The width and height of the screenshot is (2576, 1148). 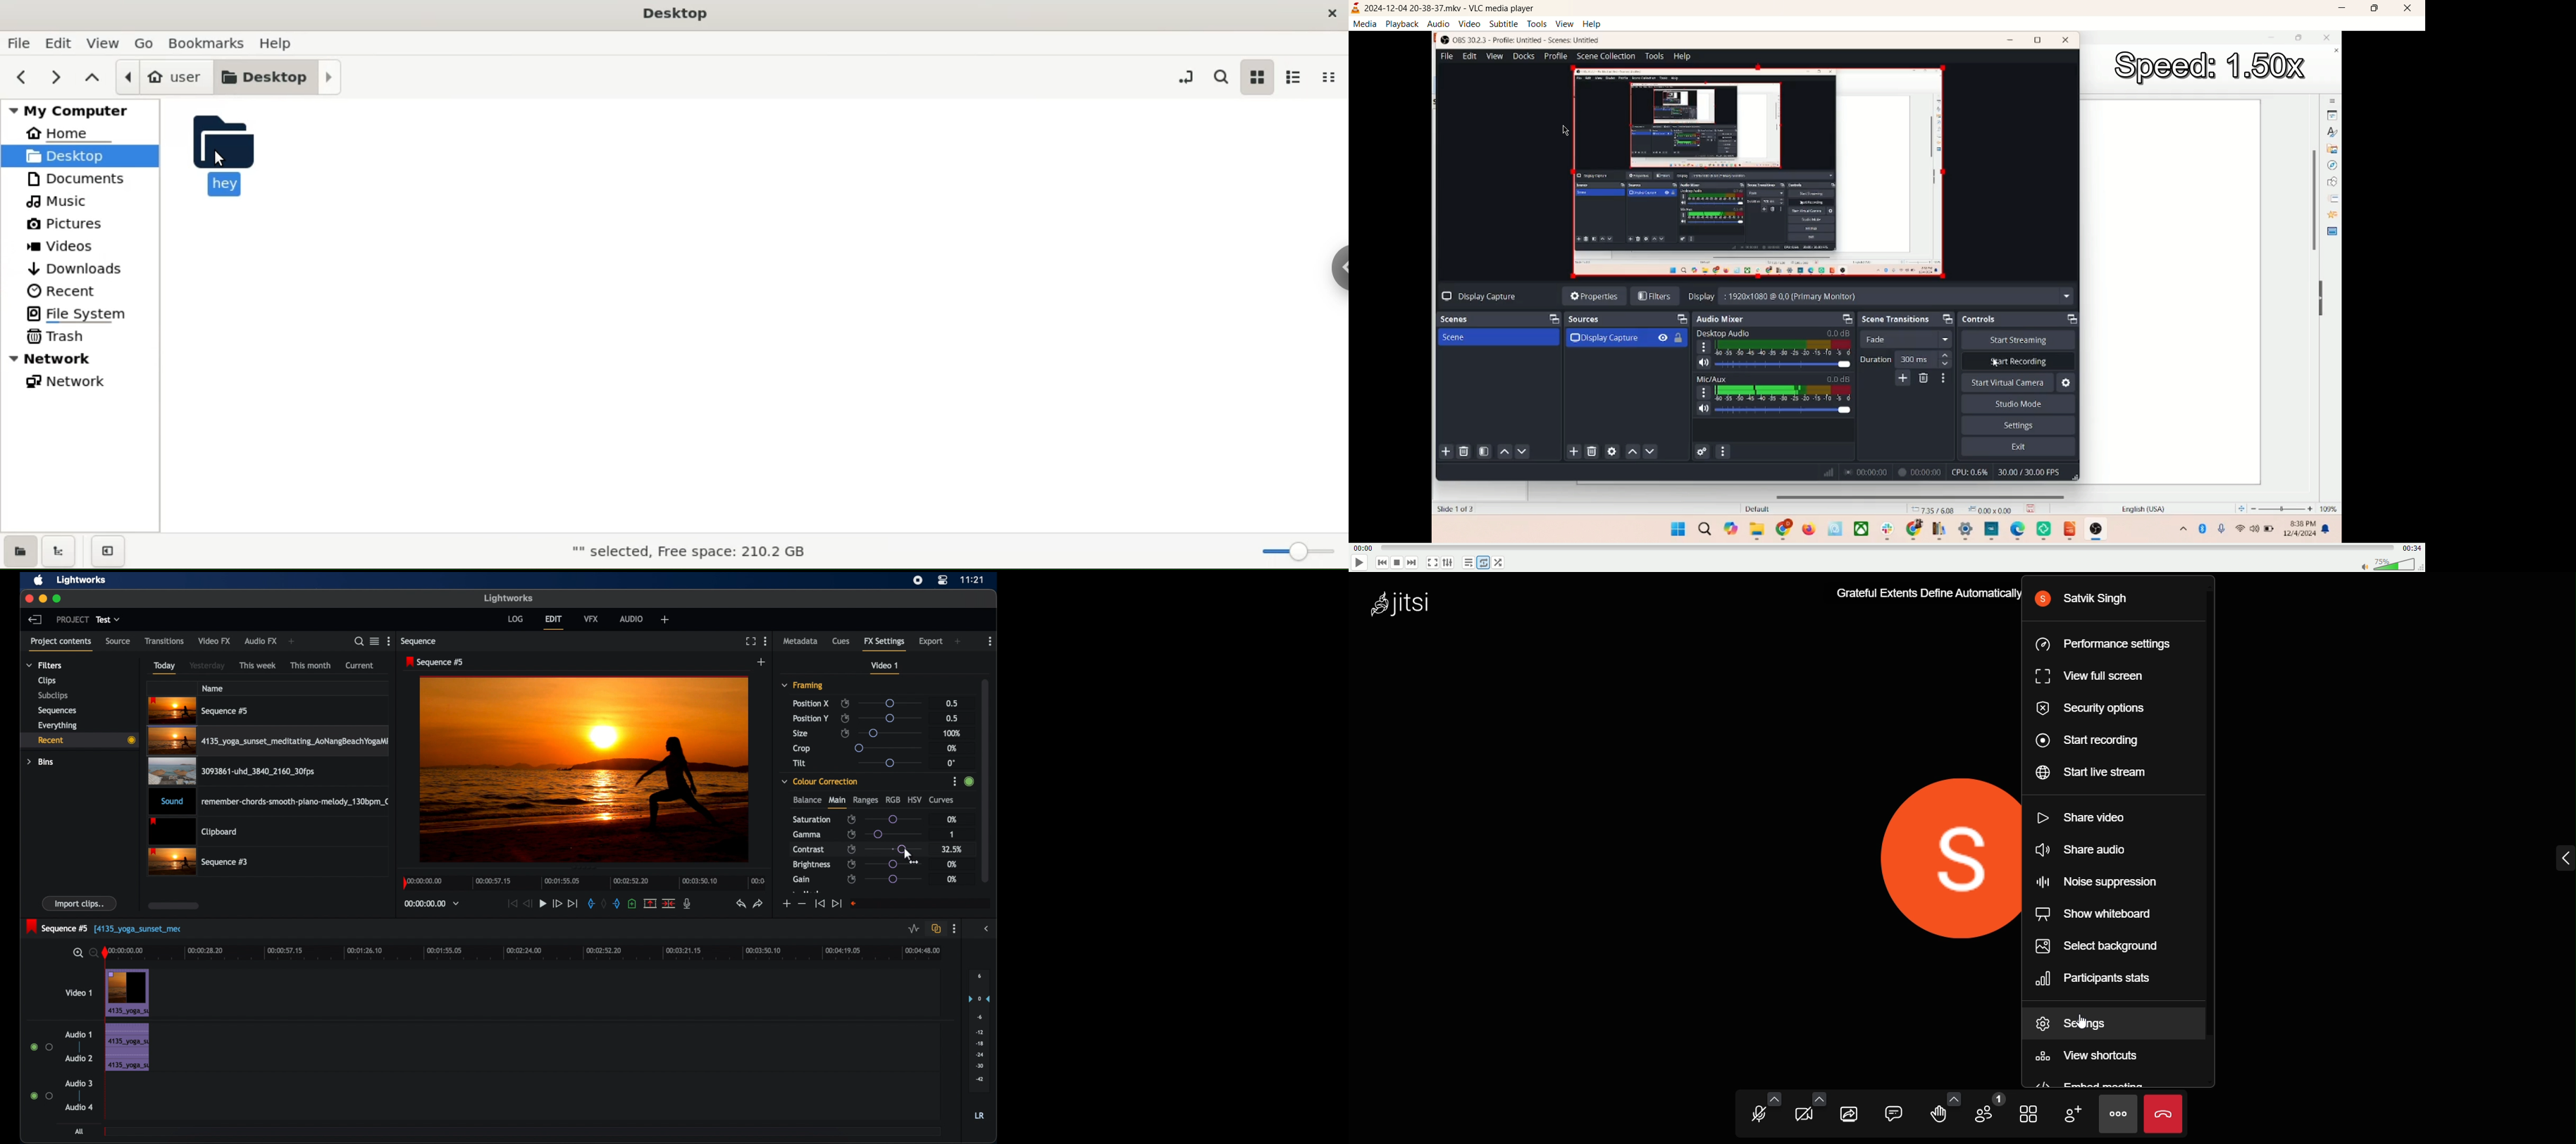 I want to click on video 1, so click(x=79, y=993).